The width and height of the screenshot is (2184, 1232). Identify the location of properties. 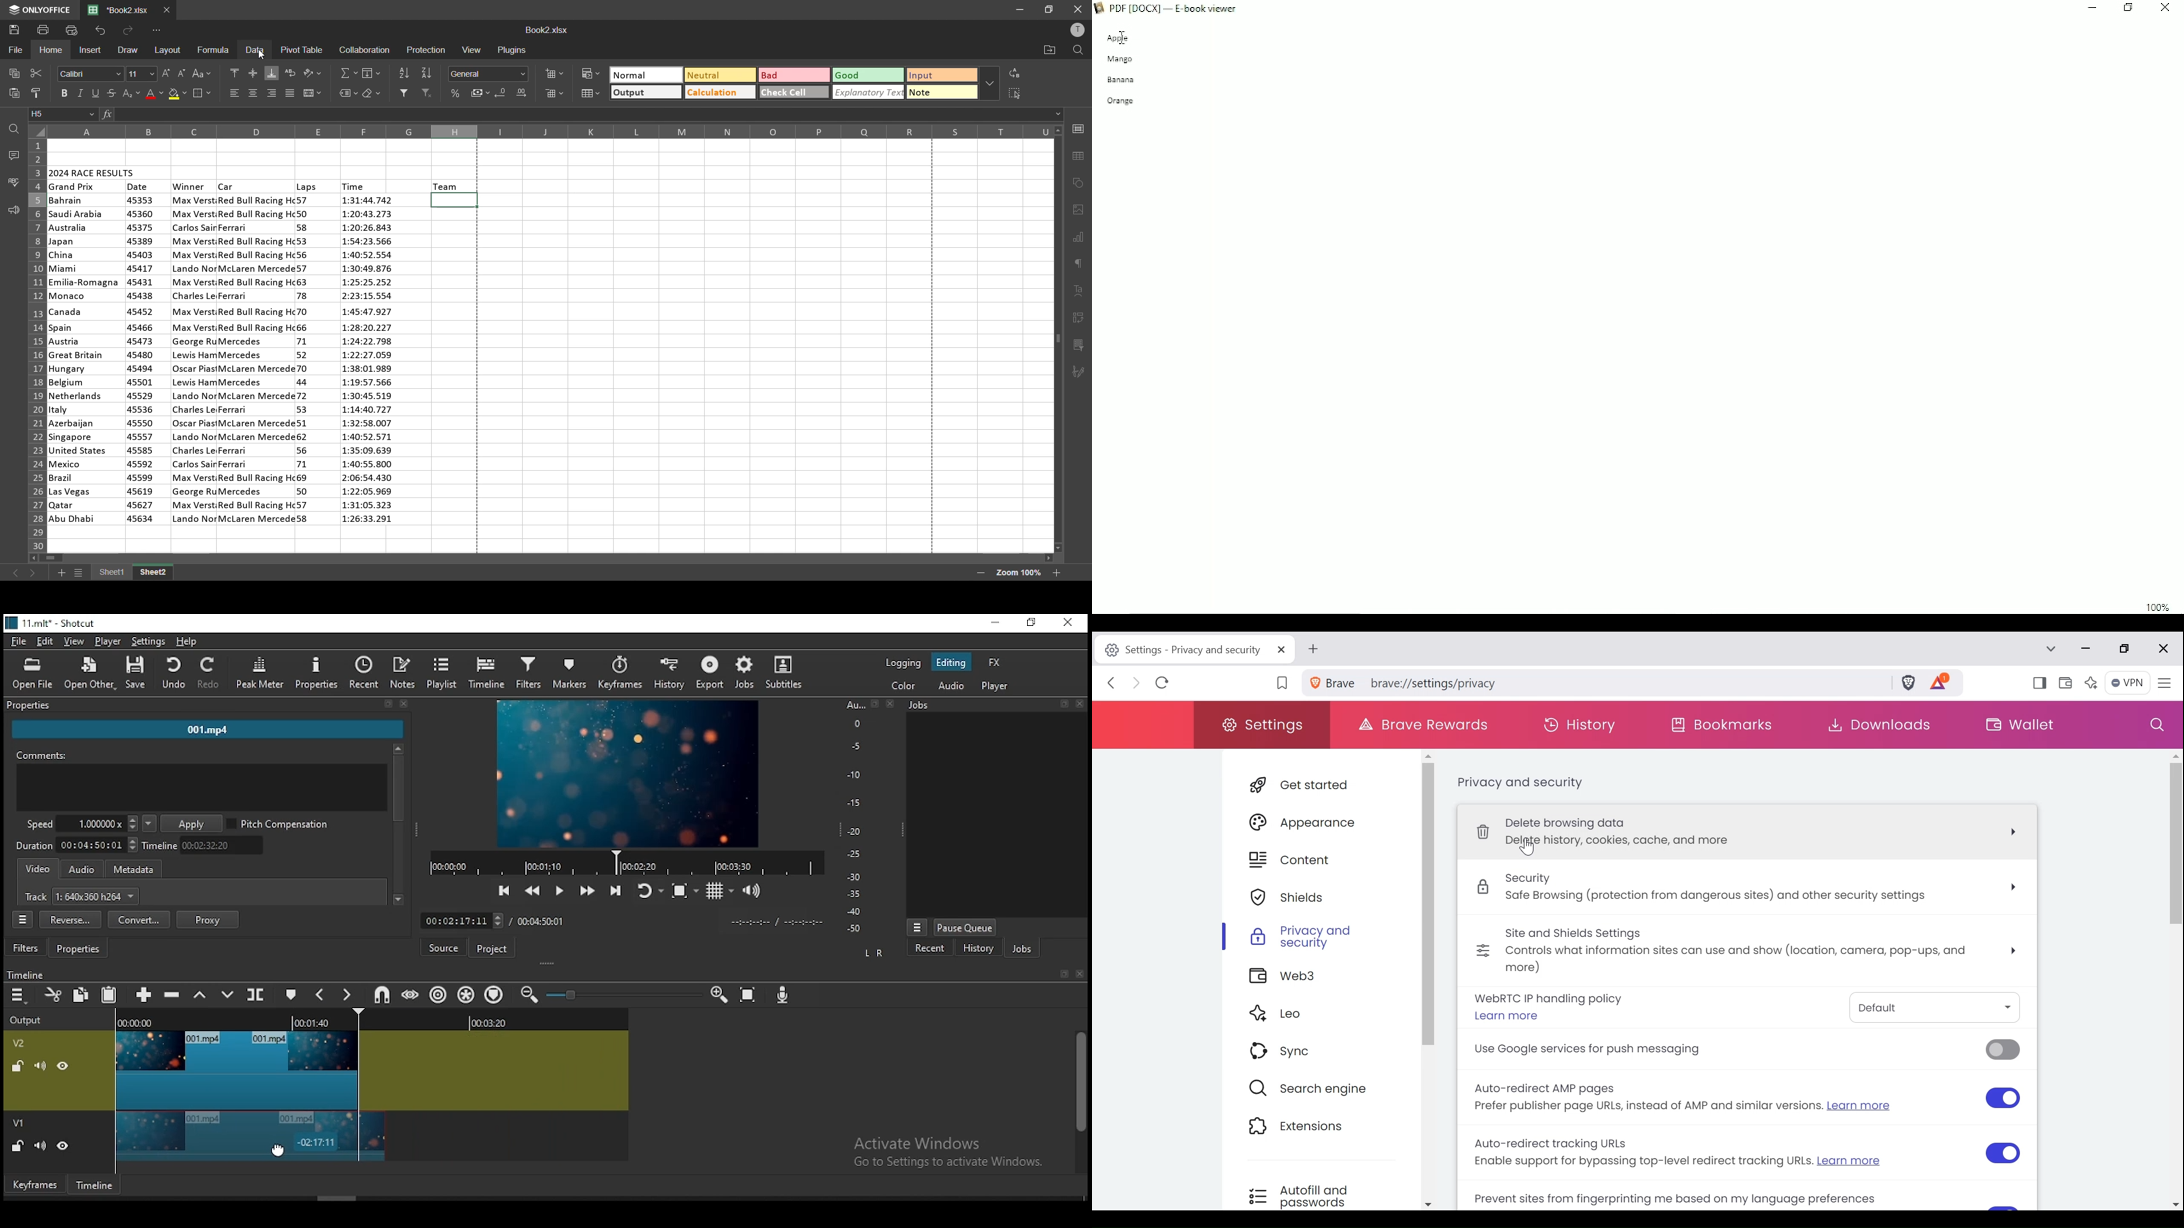
(81, 949).